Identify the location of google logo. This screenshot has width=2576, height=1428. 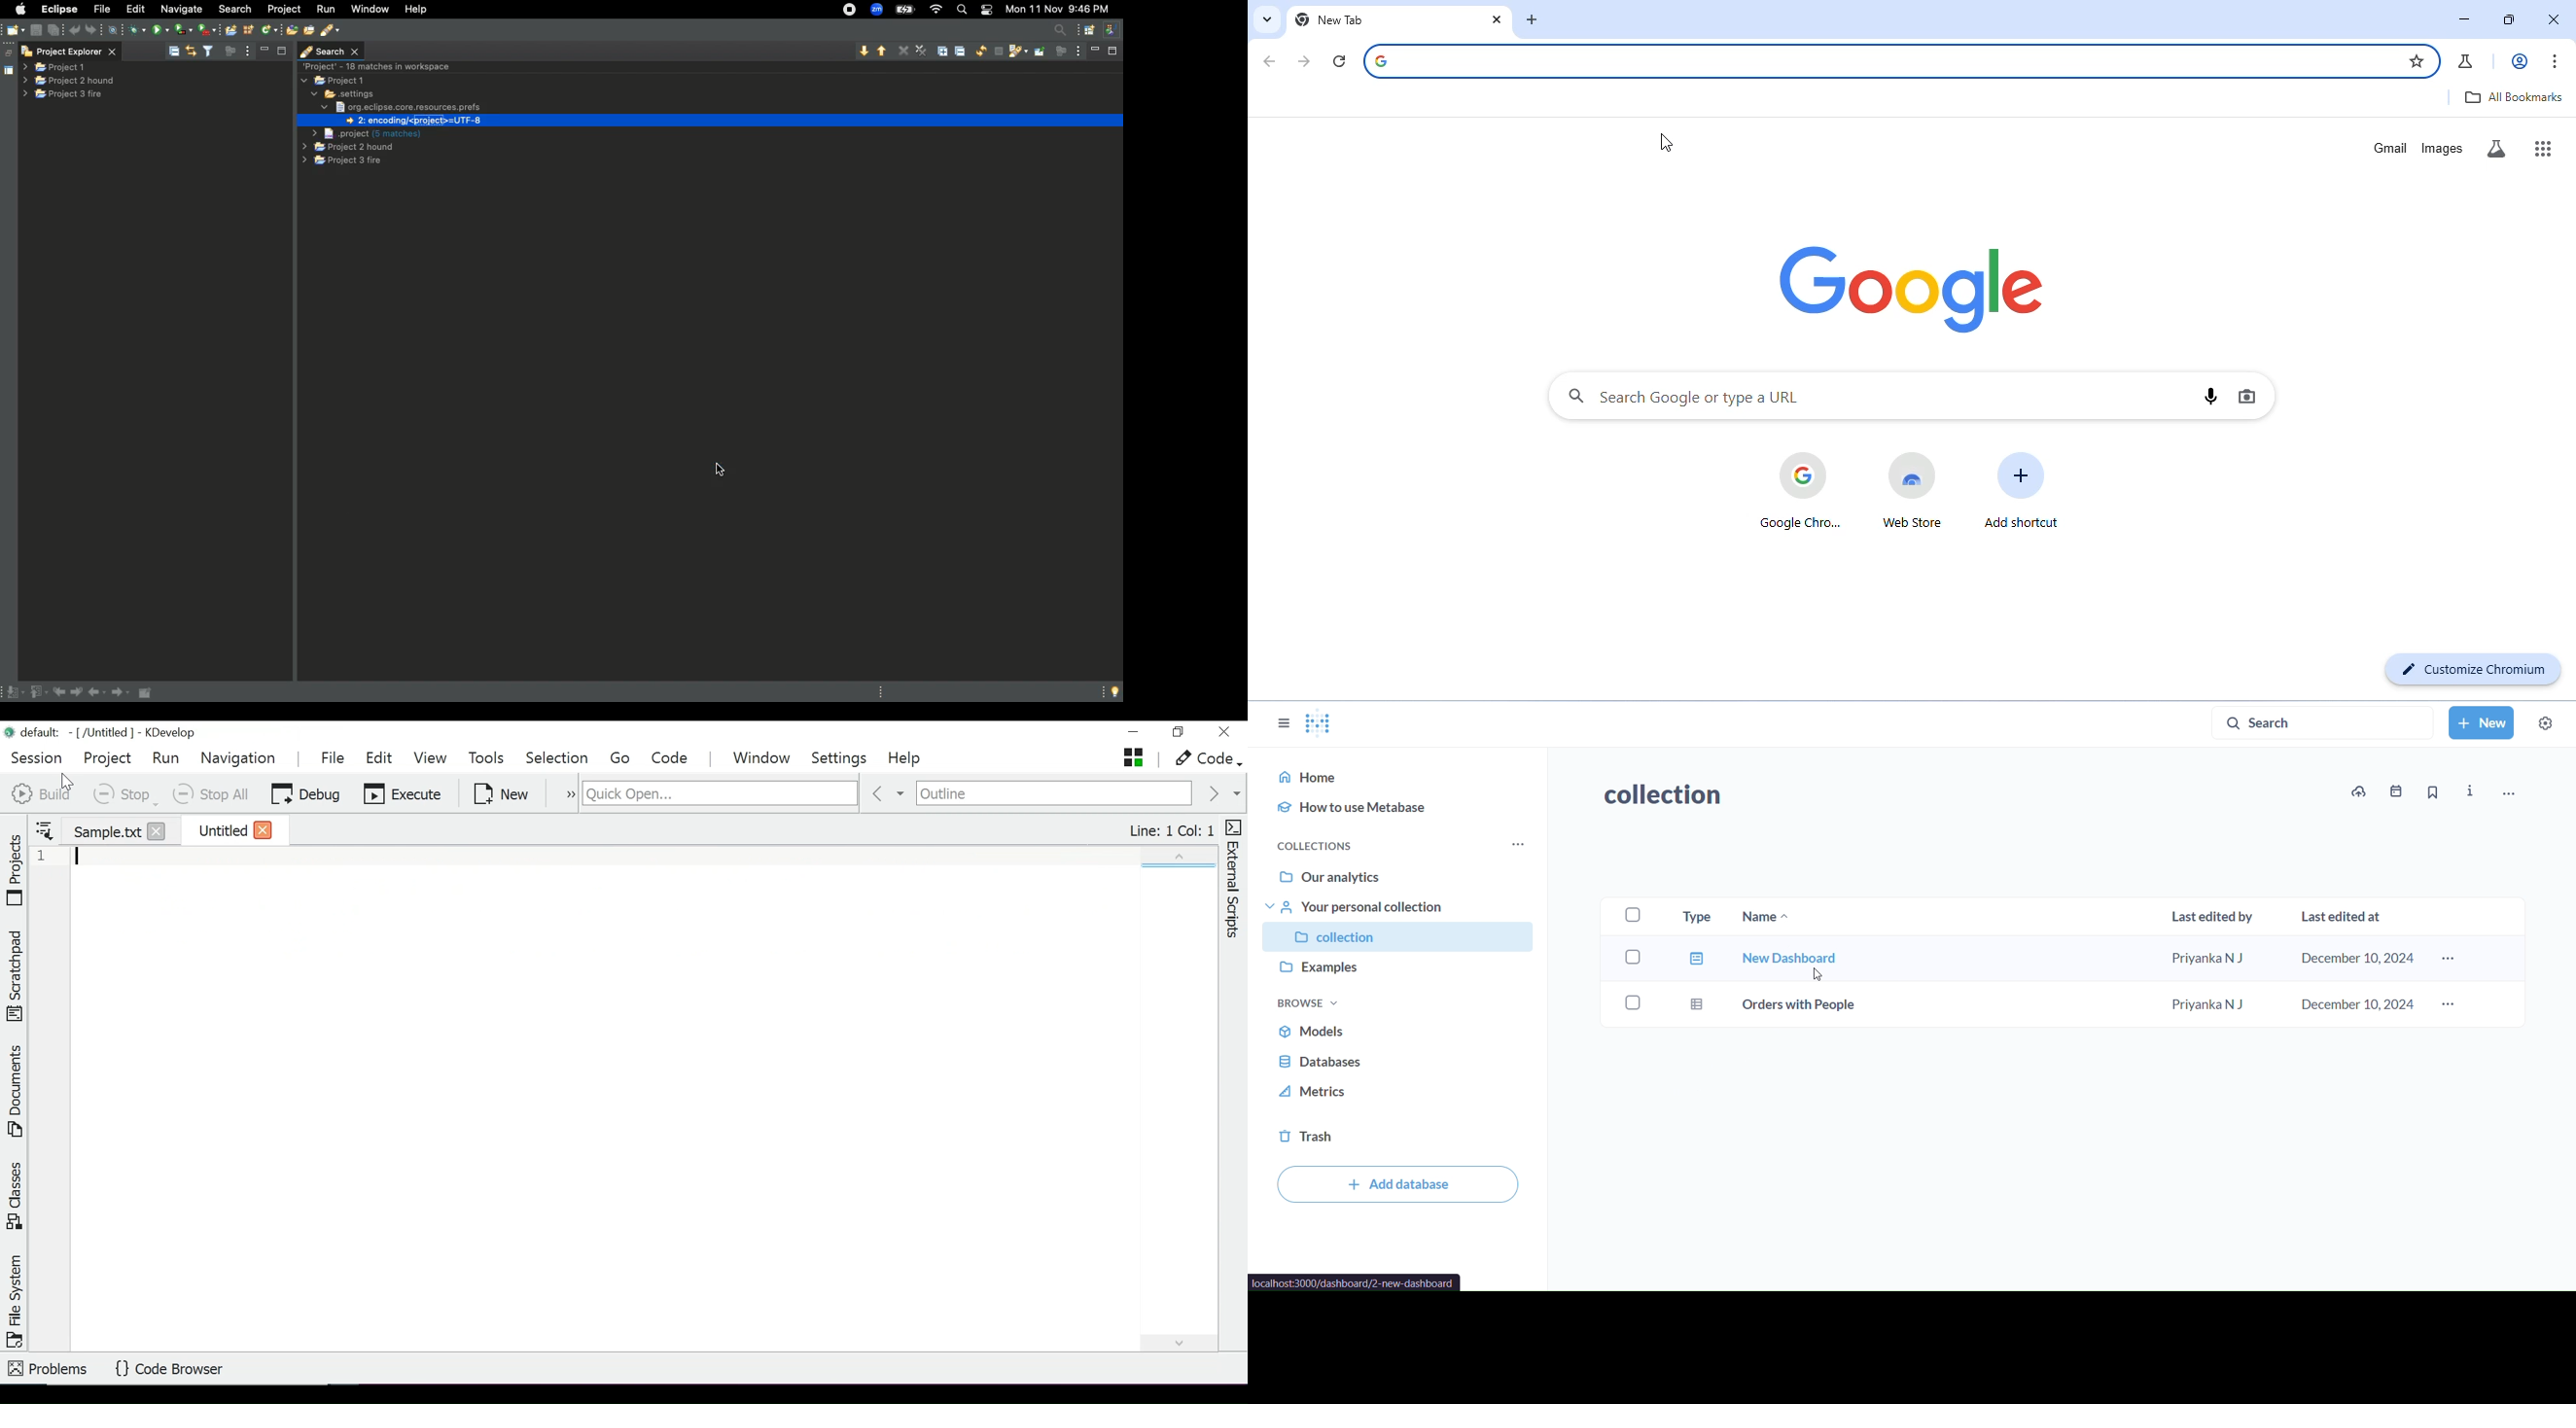
(1392, 59).